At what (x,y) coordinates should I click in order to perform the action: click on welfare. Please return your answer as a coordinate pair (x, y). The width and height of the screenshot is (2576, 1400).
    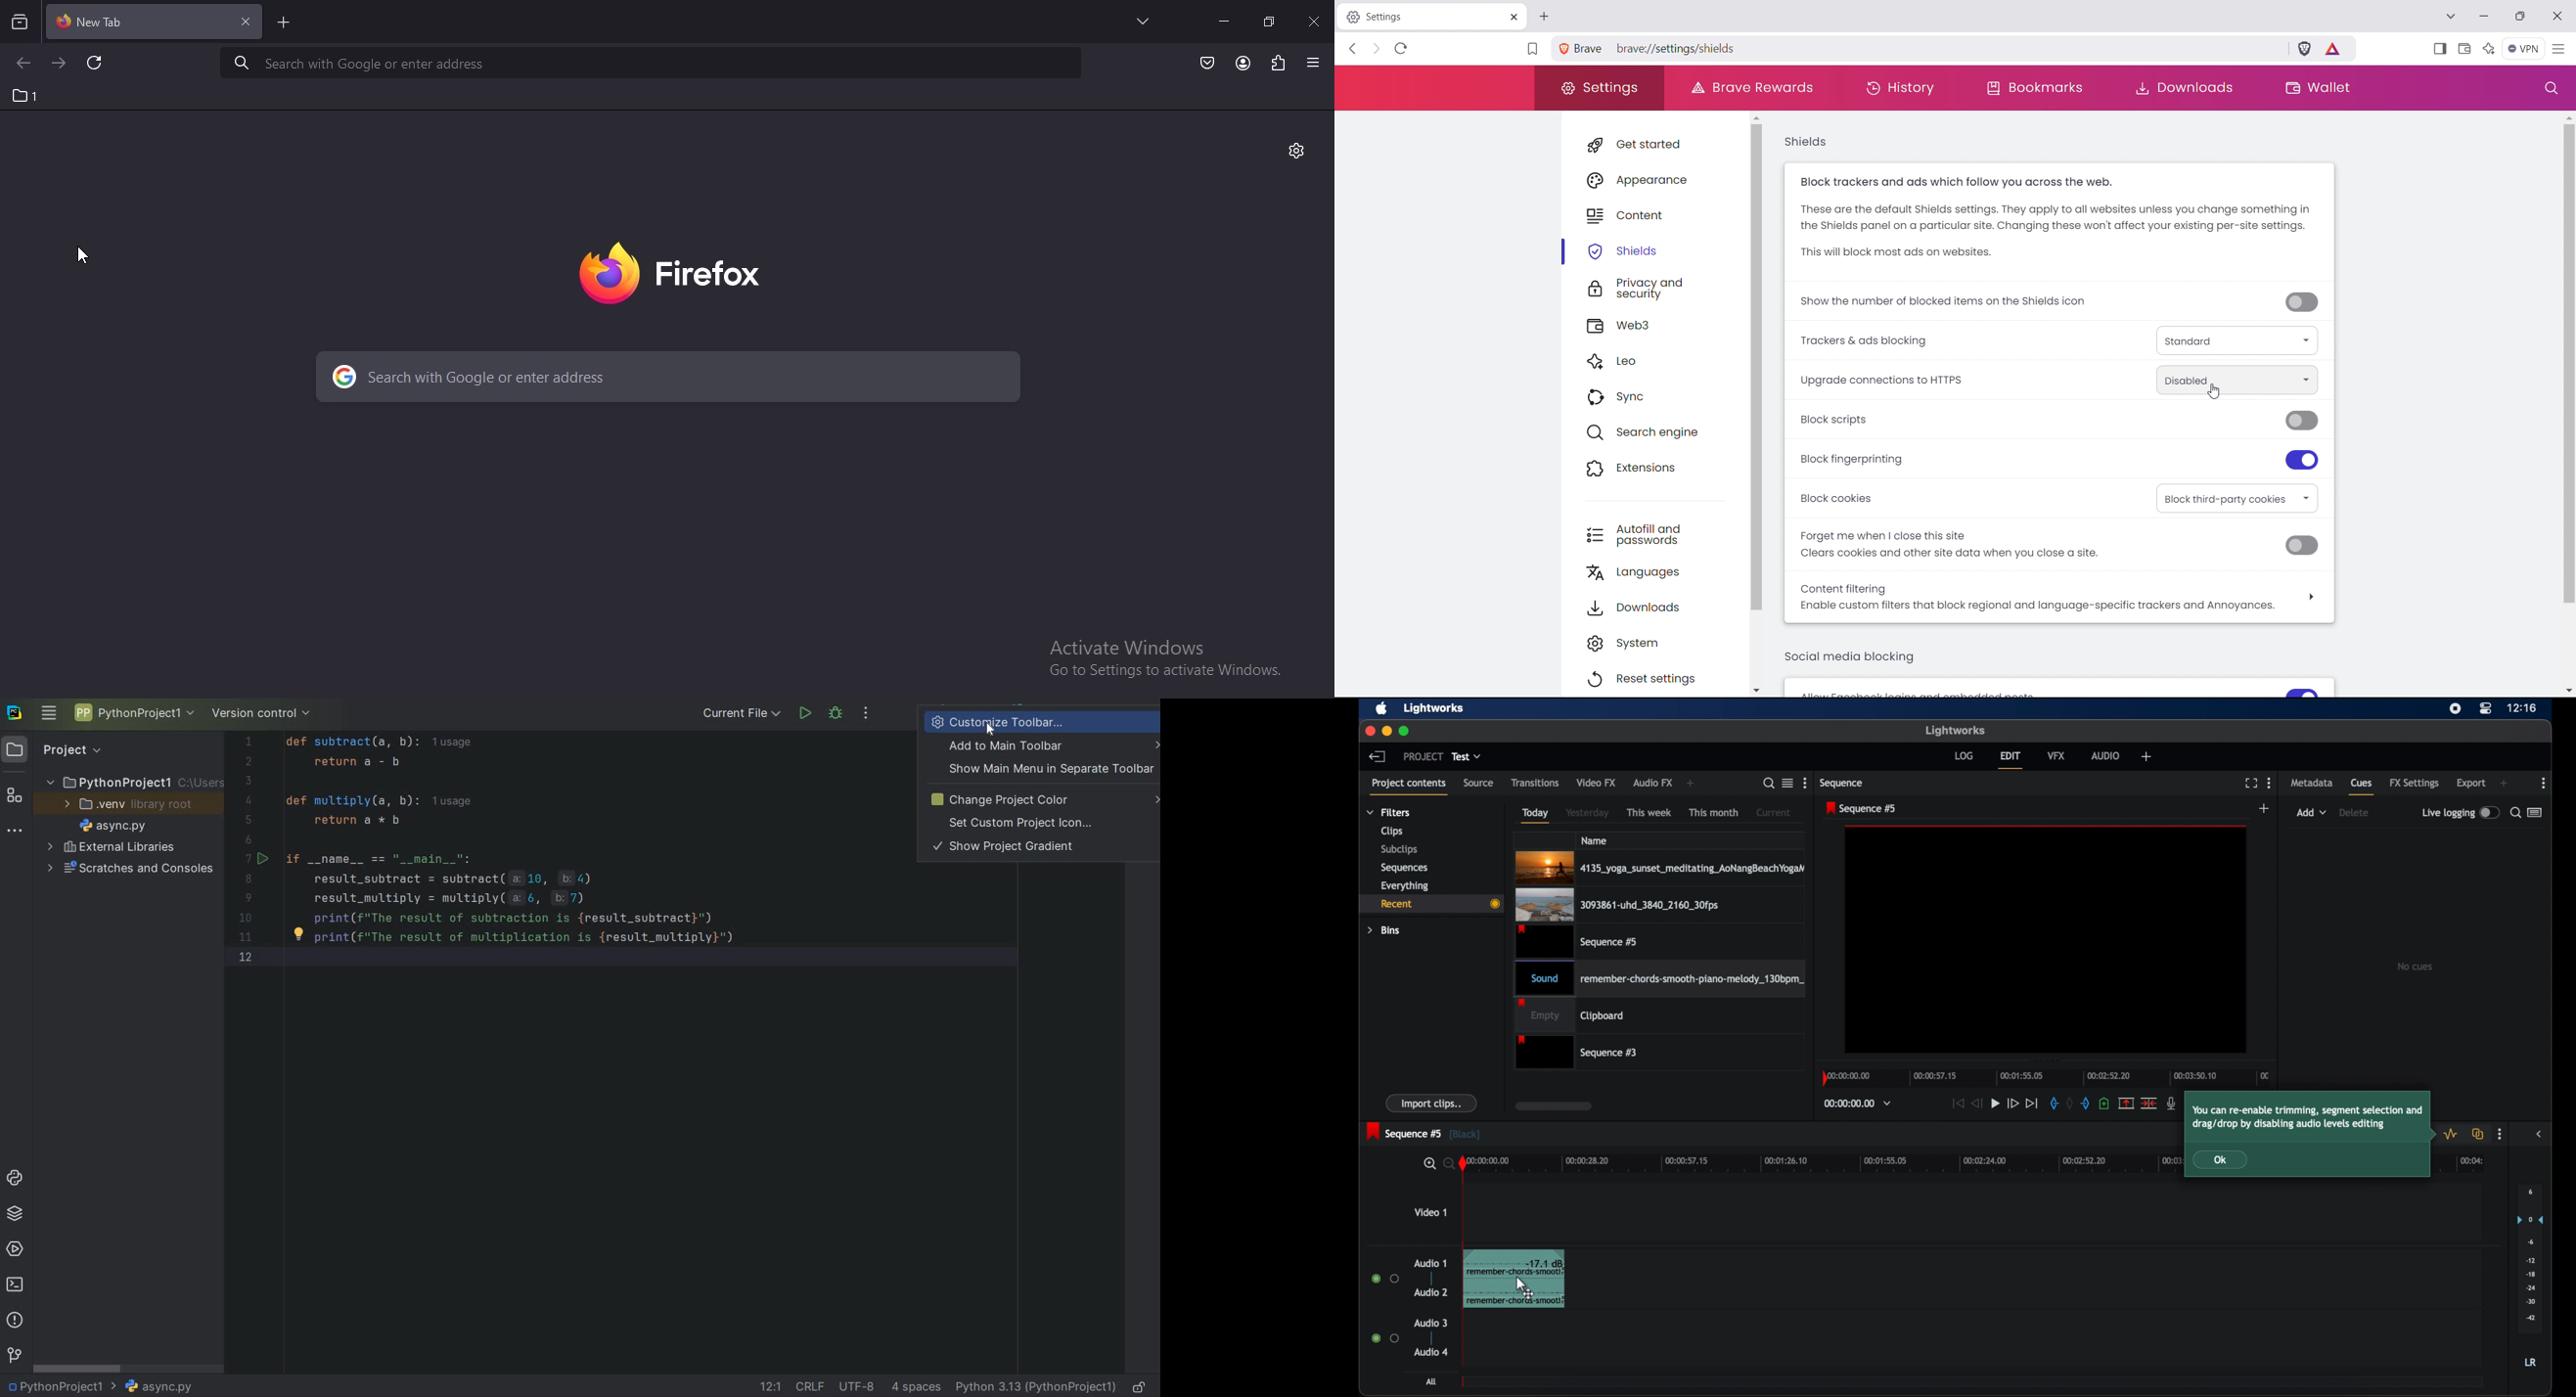
    Looking at the image, I should click on (2147, 757).